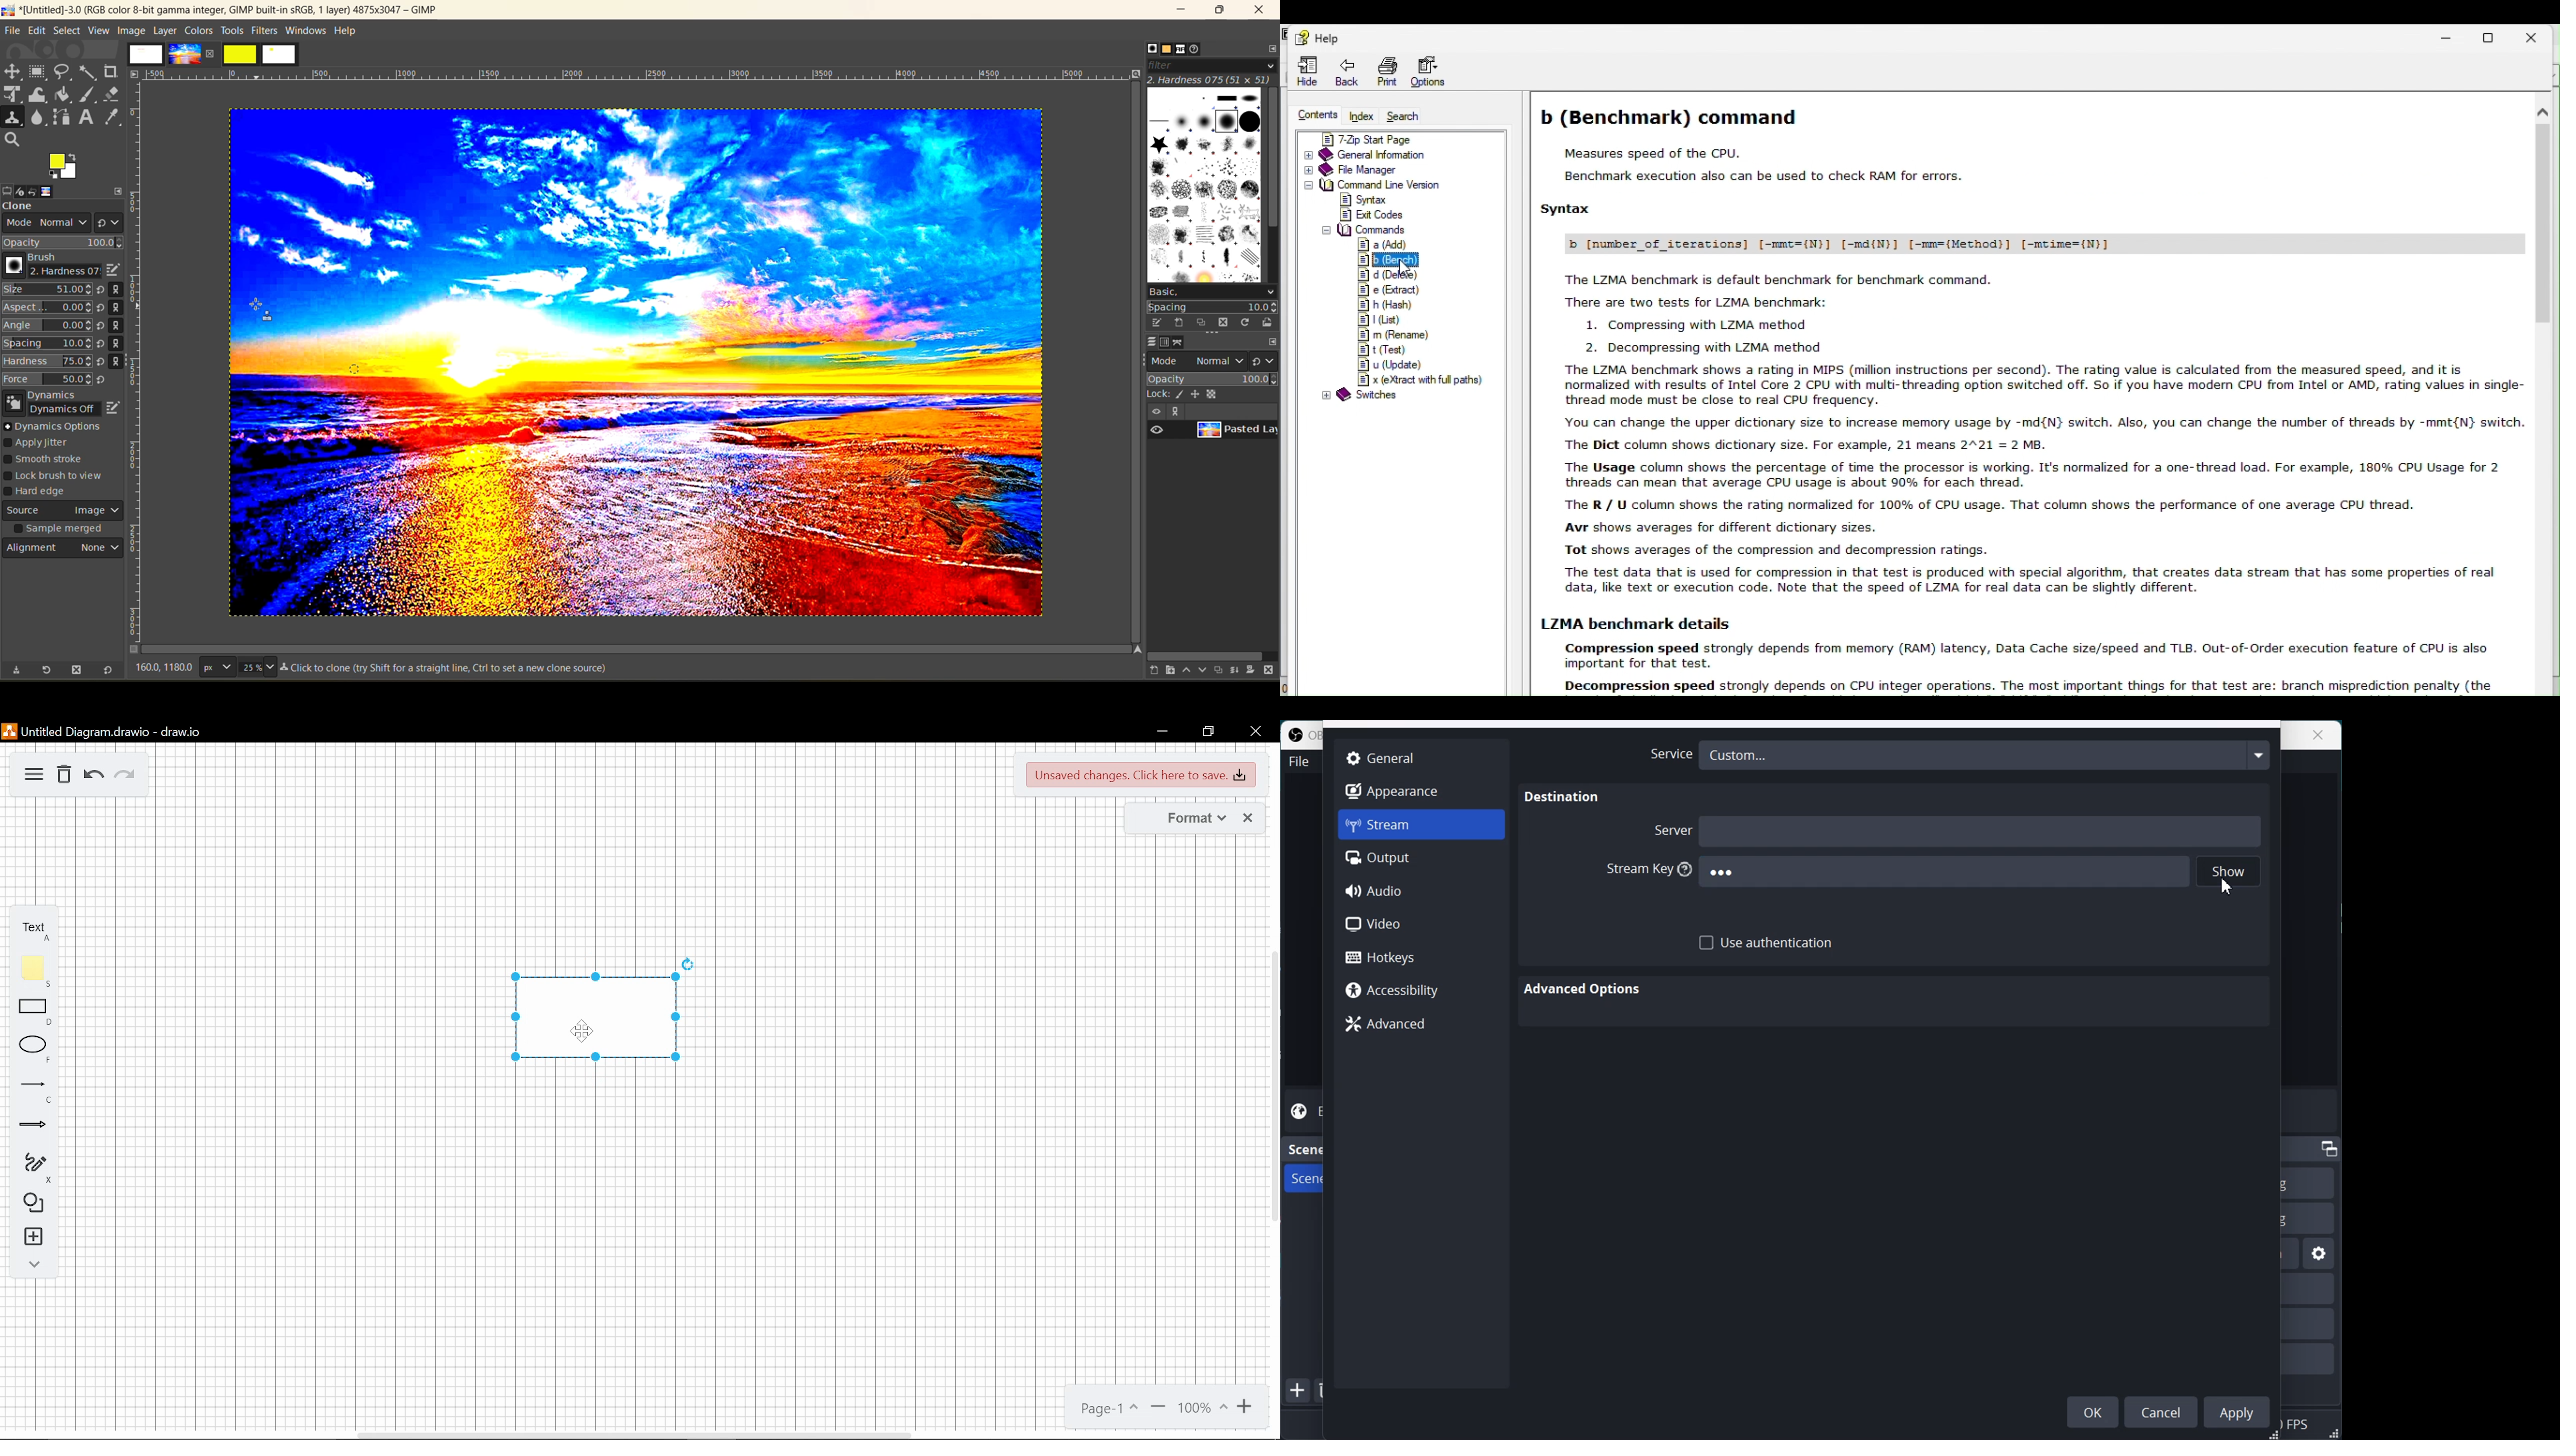 This screenshot has width=2576, height=1456. Describe the element at coordinates (1207, 731) in the screenshot. I see `maximize` at that location.